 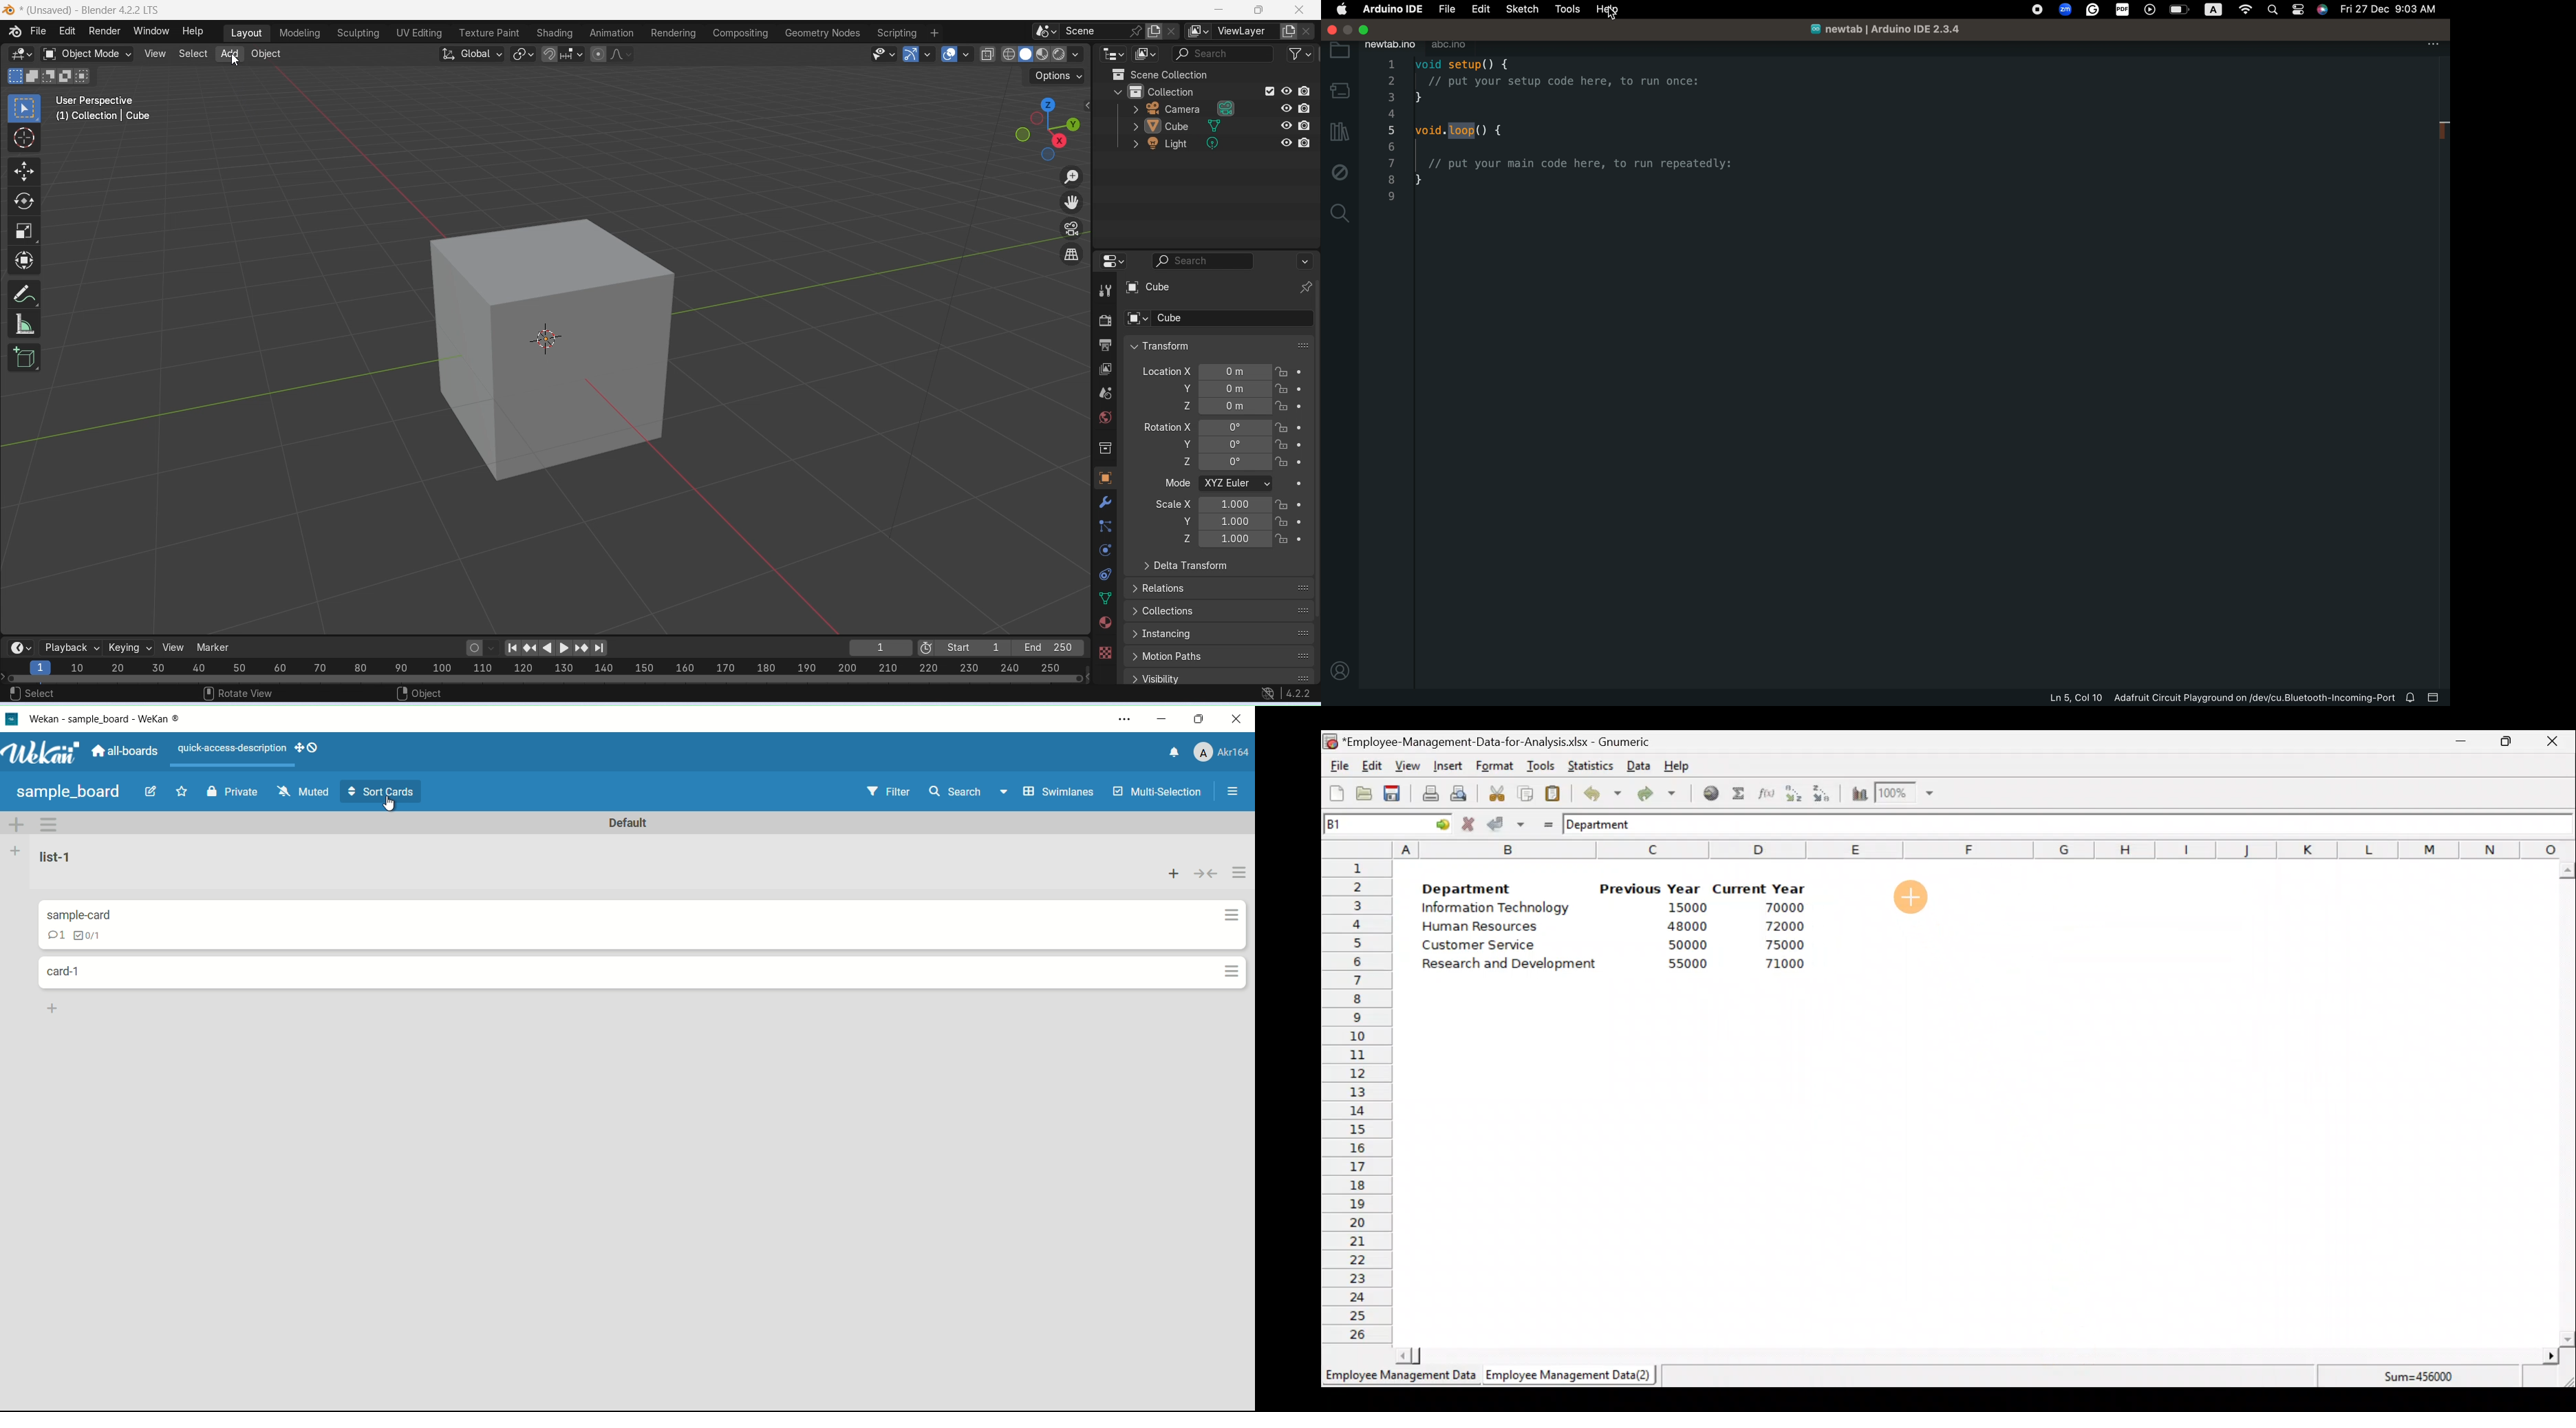 I want to click on Zoom, so click(x=1905, y=793).